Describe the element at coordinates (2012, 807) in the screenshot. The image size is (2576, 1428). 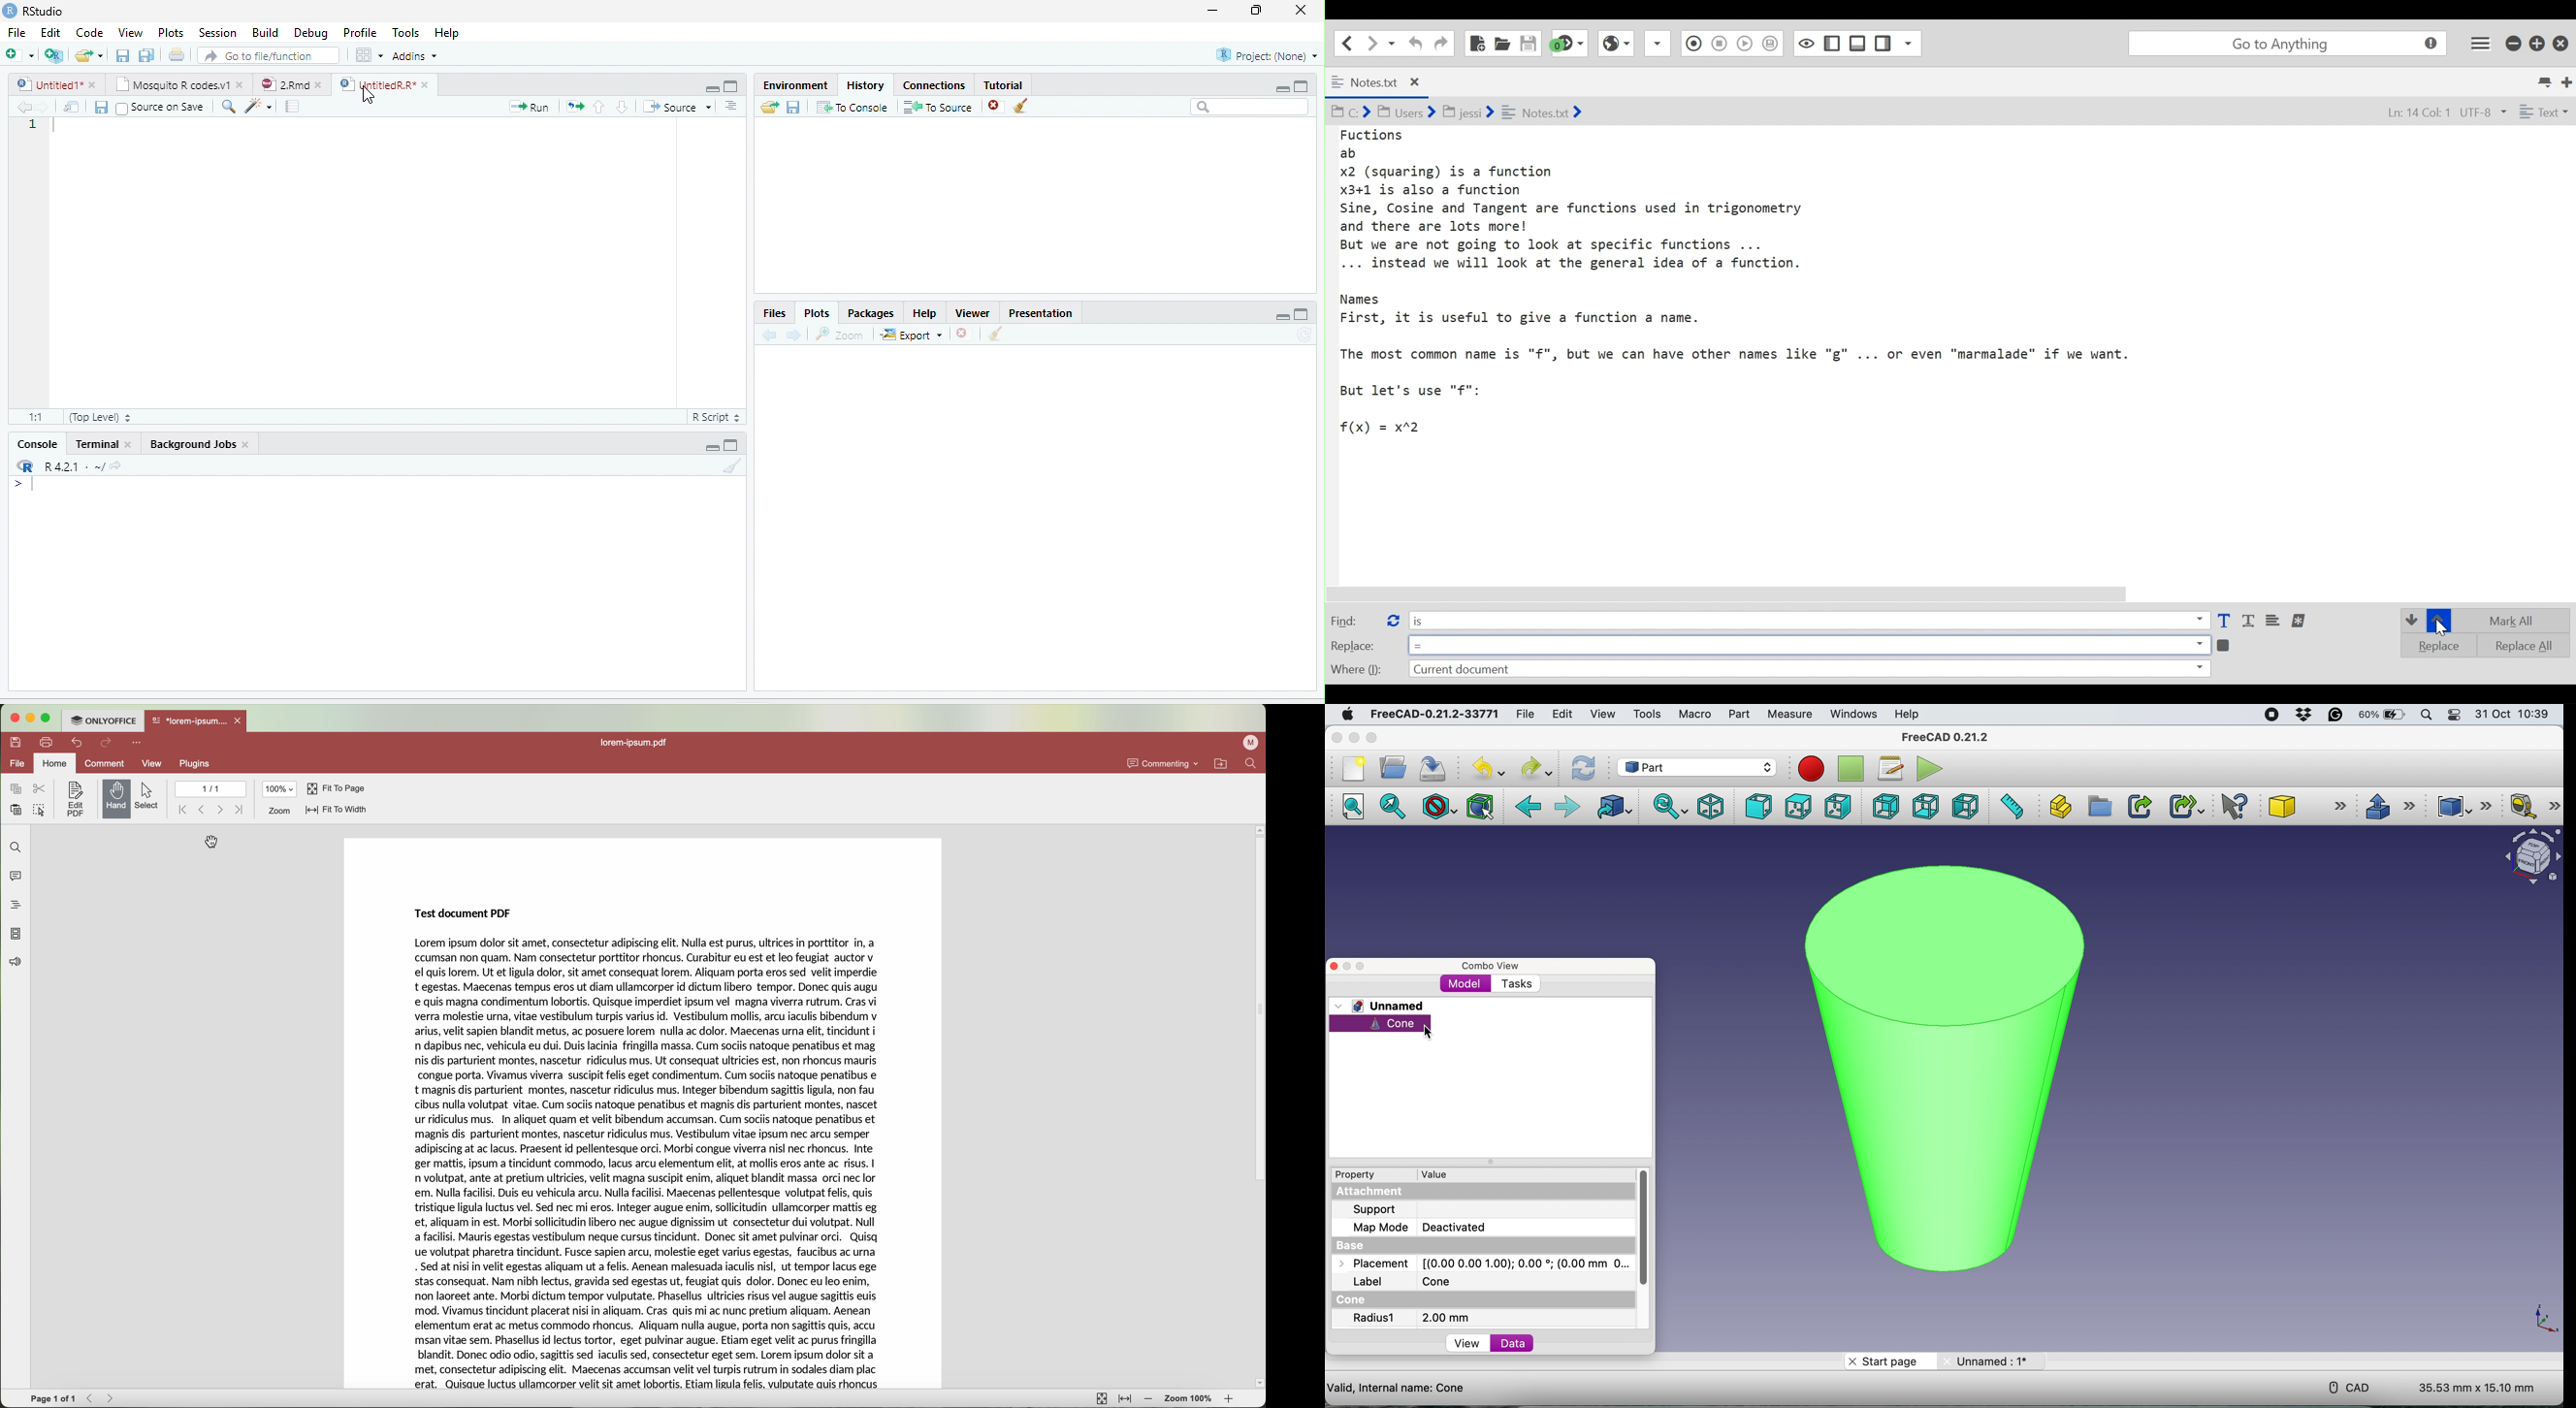
I see `measure distance` at that location.